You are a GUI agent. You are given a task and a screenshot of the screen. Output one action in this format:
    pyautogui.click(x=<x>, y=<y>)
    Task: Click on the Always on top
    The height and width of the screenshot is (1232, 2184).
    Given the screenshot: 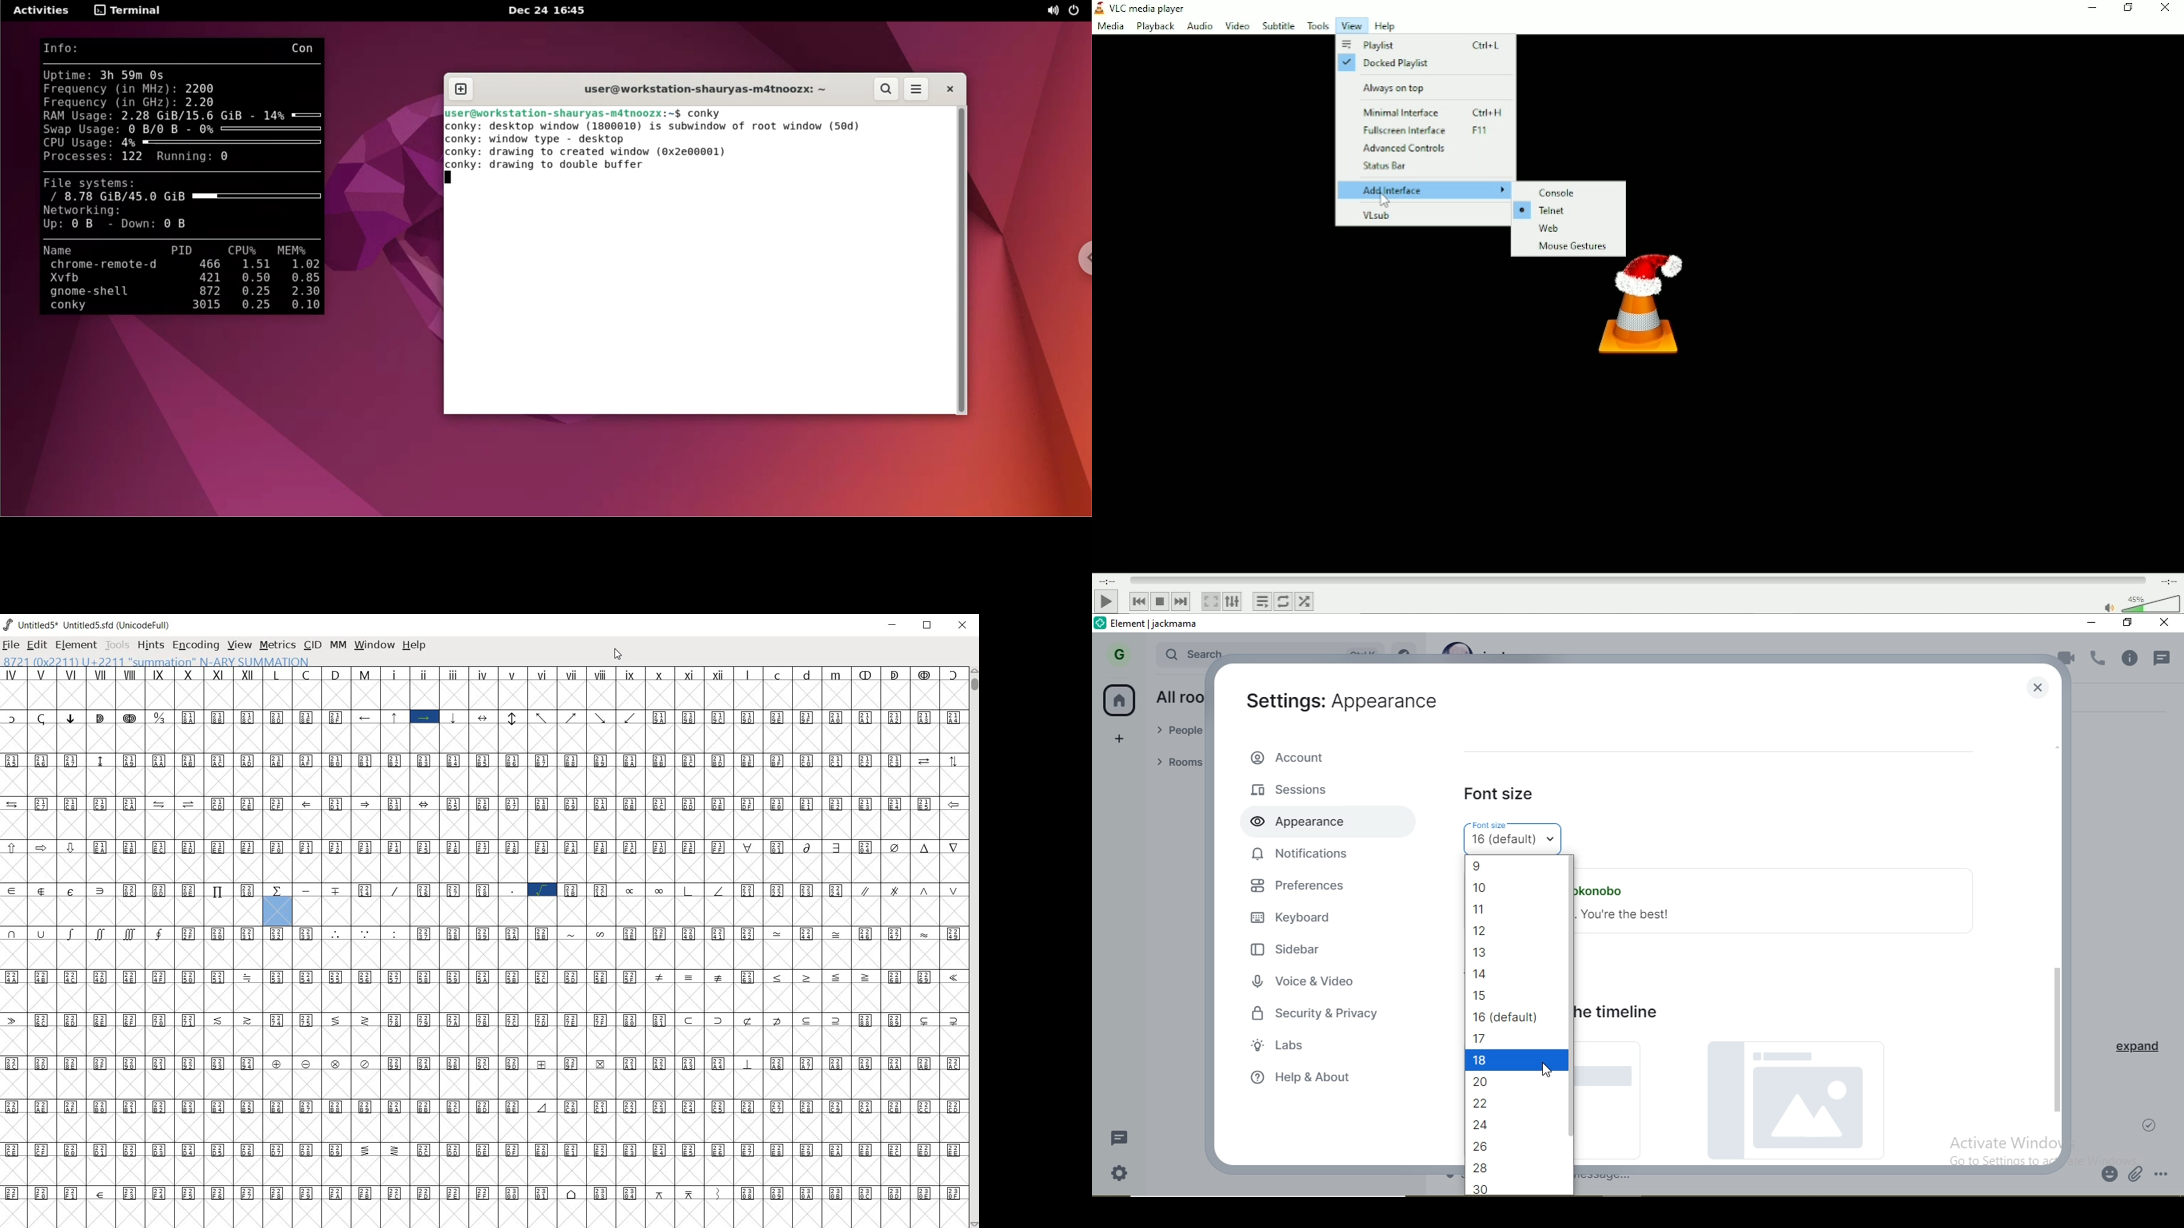 What is the action you would take?
    pyautogui.click(x=1396, y=88)
    